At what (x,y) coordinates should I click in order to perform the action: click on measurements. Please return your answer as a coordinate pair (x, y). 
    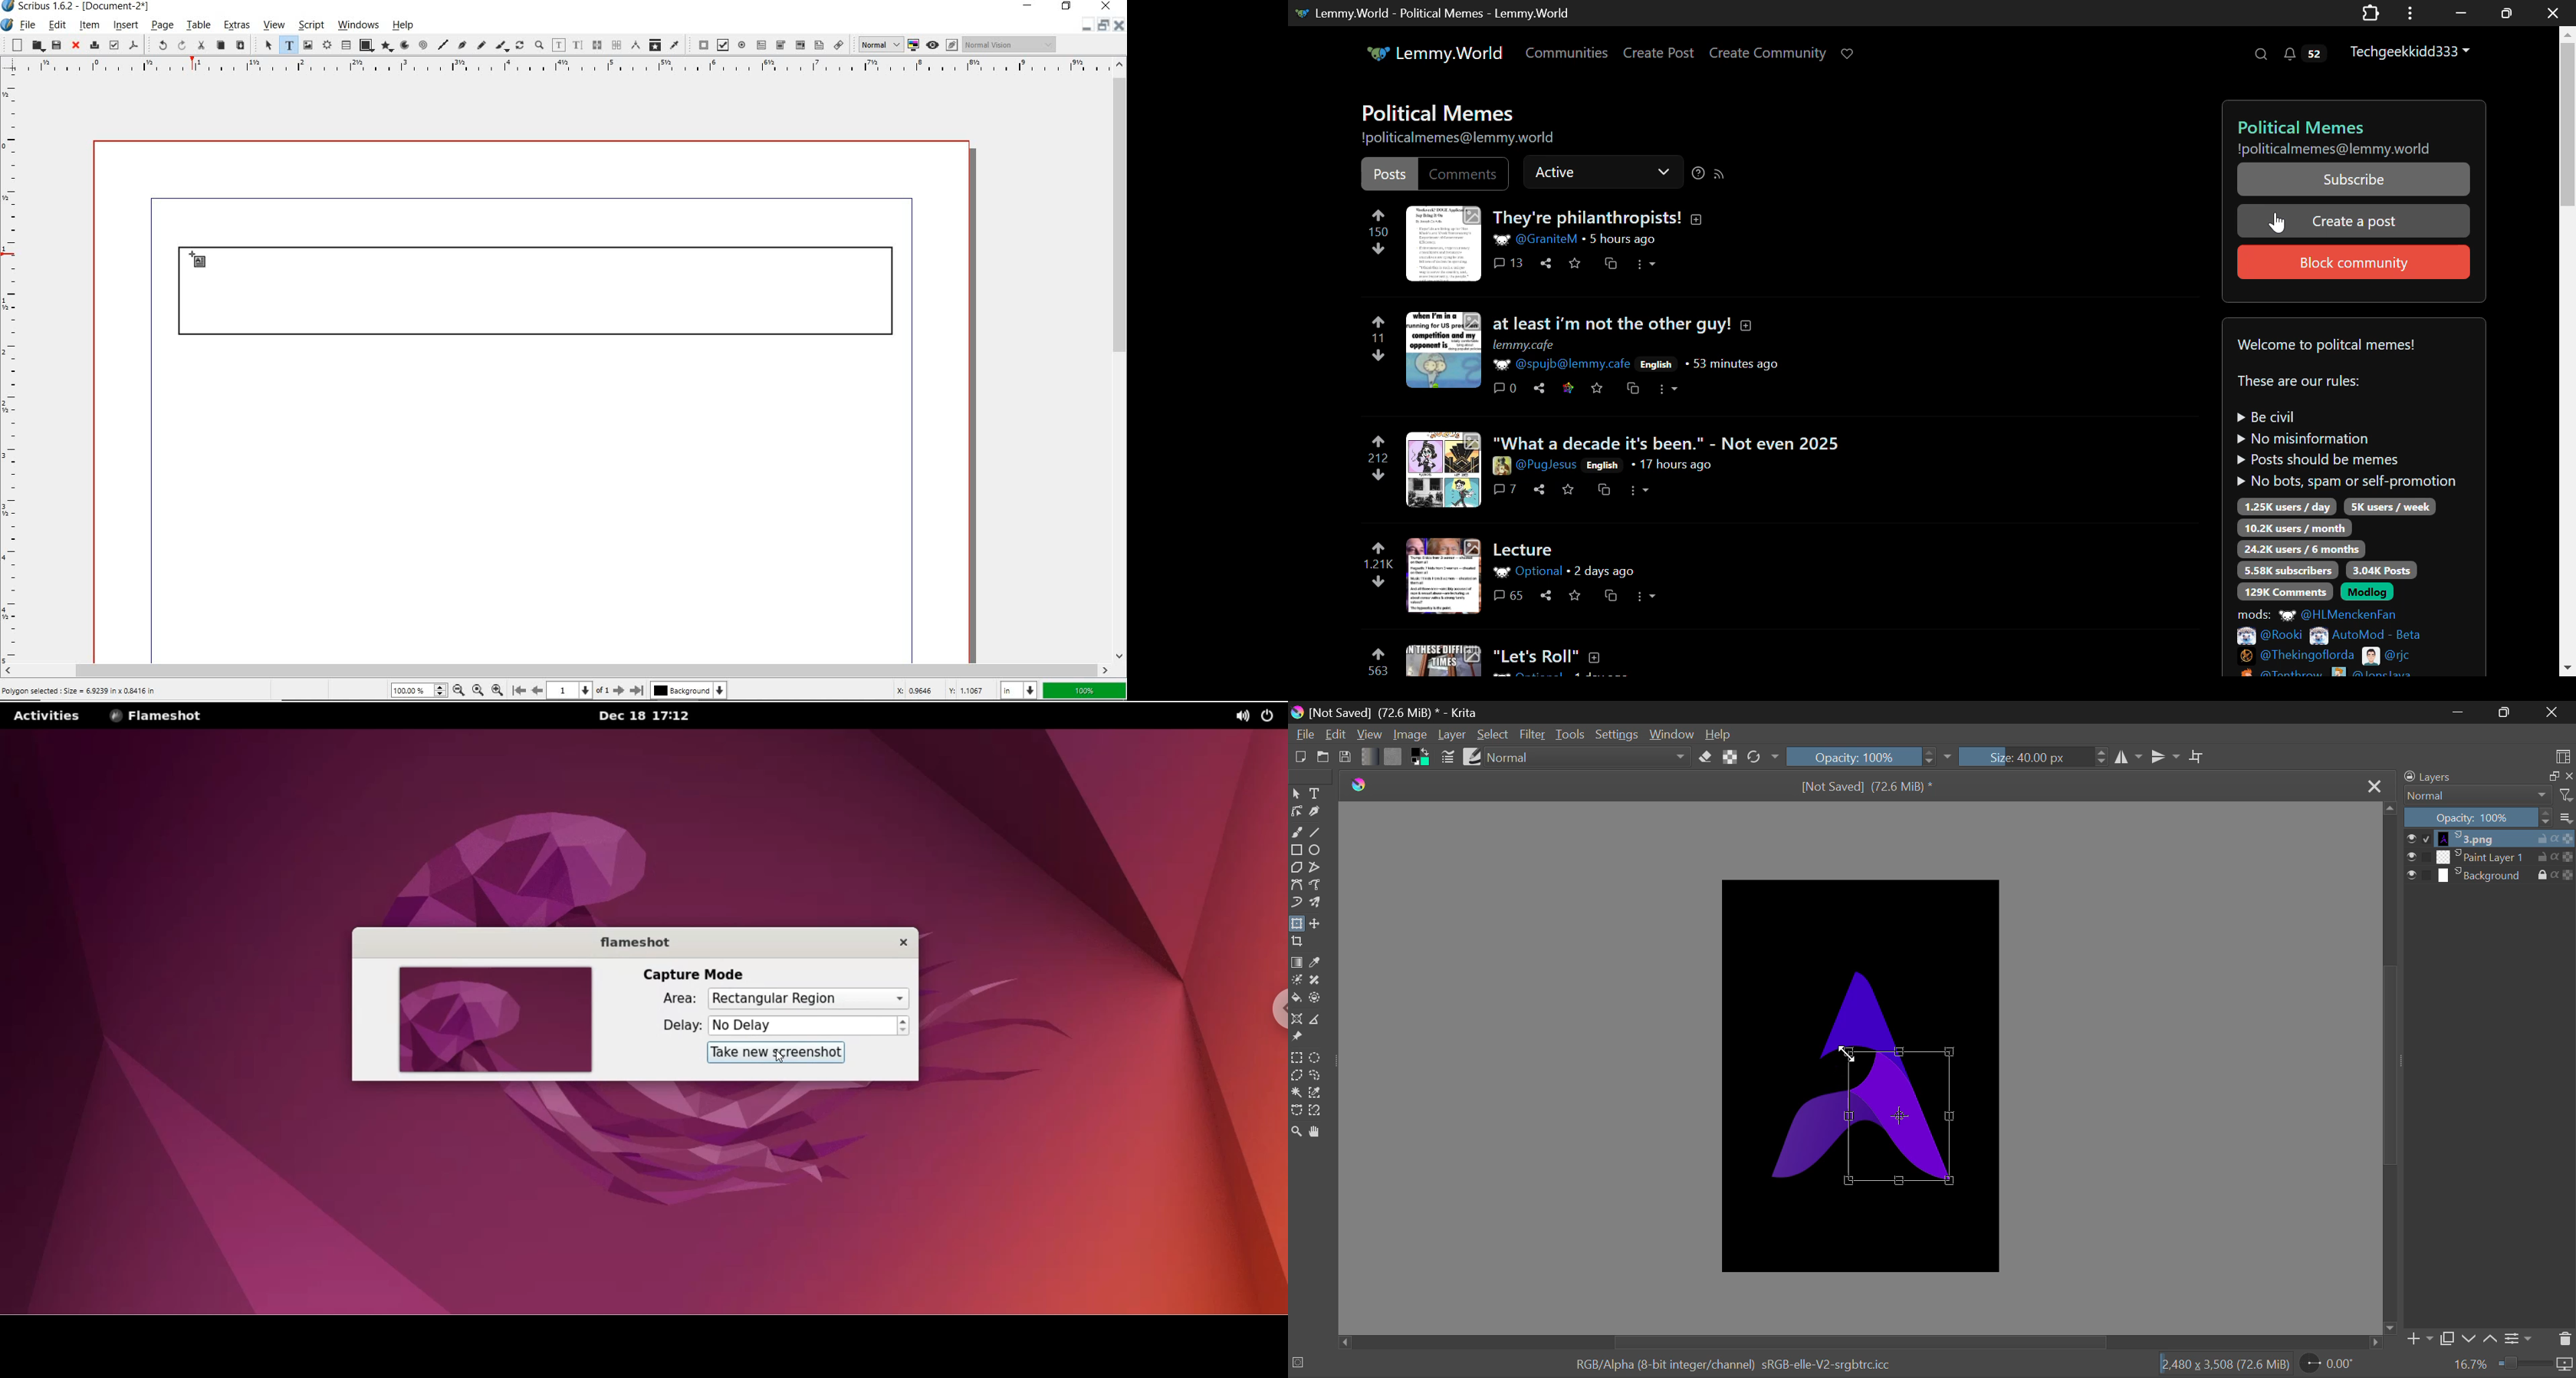
    Looking at the image, I should click on (634, 46).